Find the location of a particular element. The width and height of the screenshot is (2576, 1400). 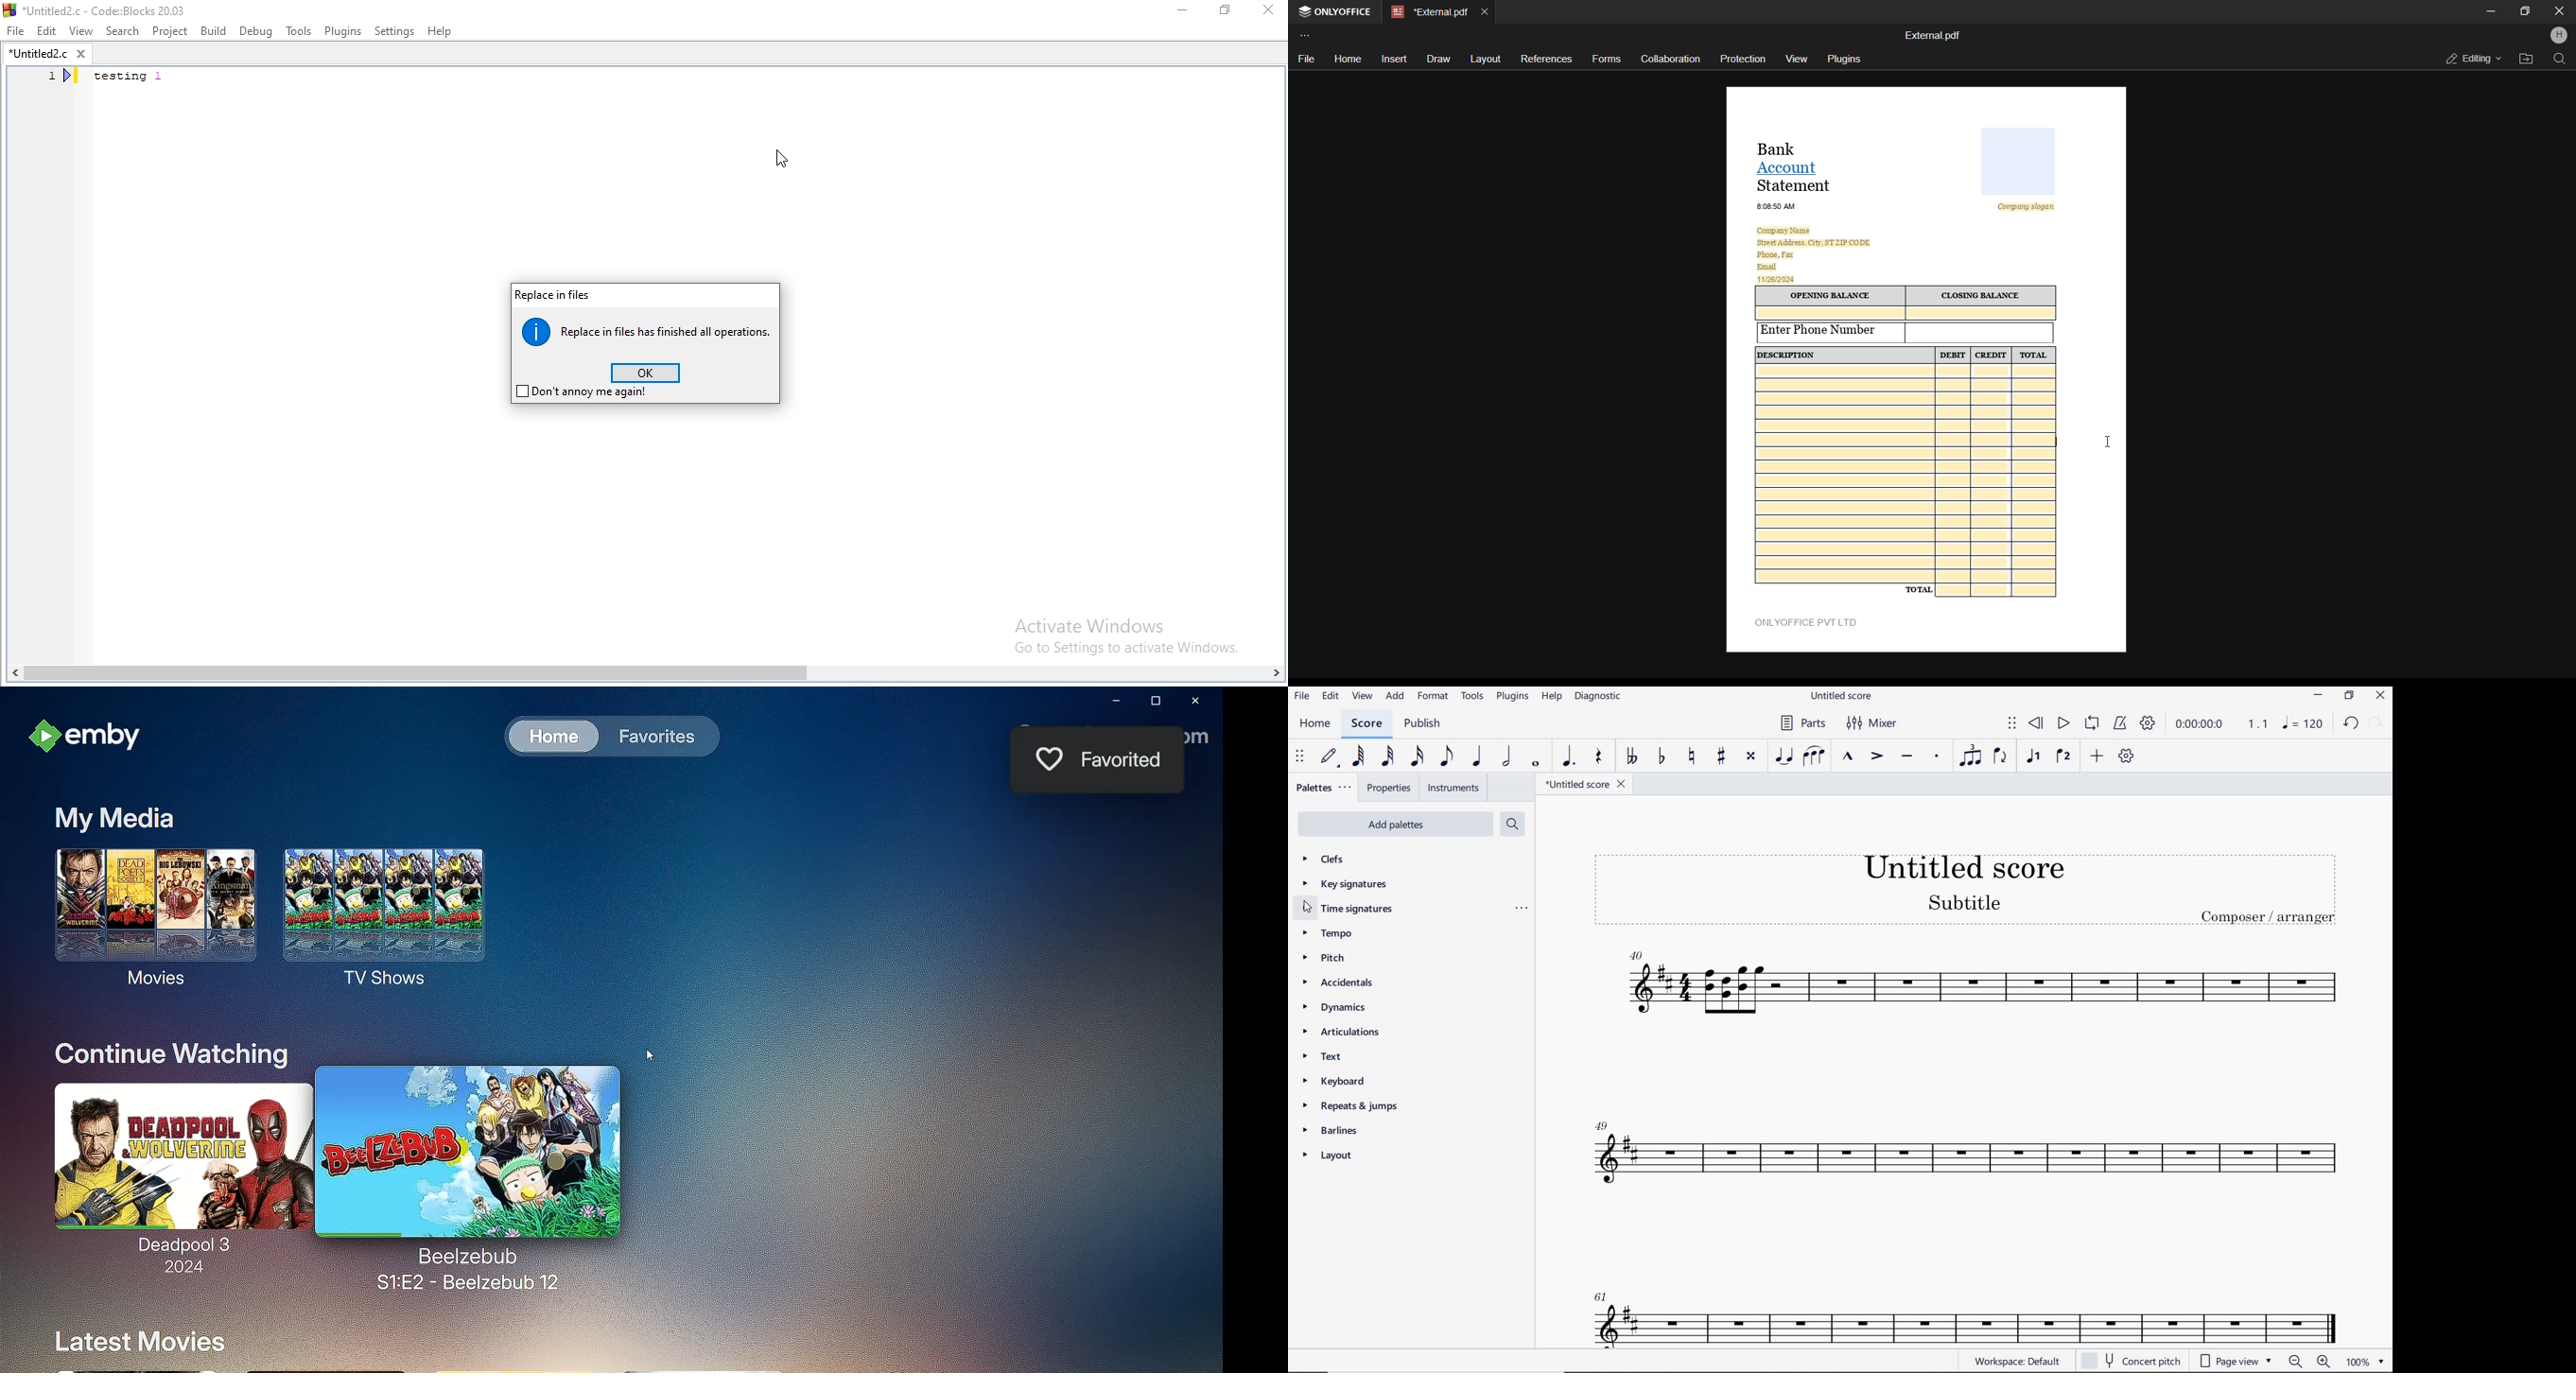

layout is located at coordinates (1486, 58).